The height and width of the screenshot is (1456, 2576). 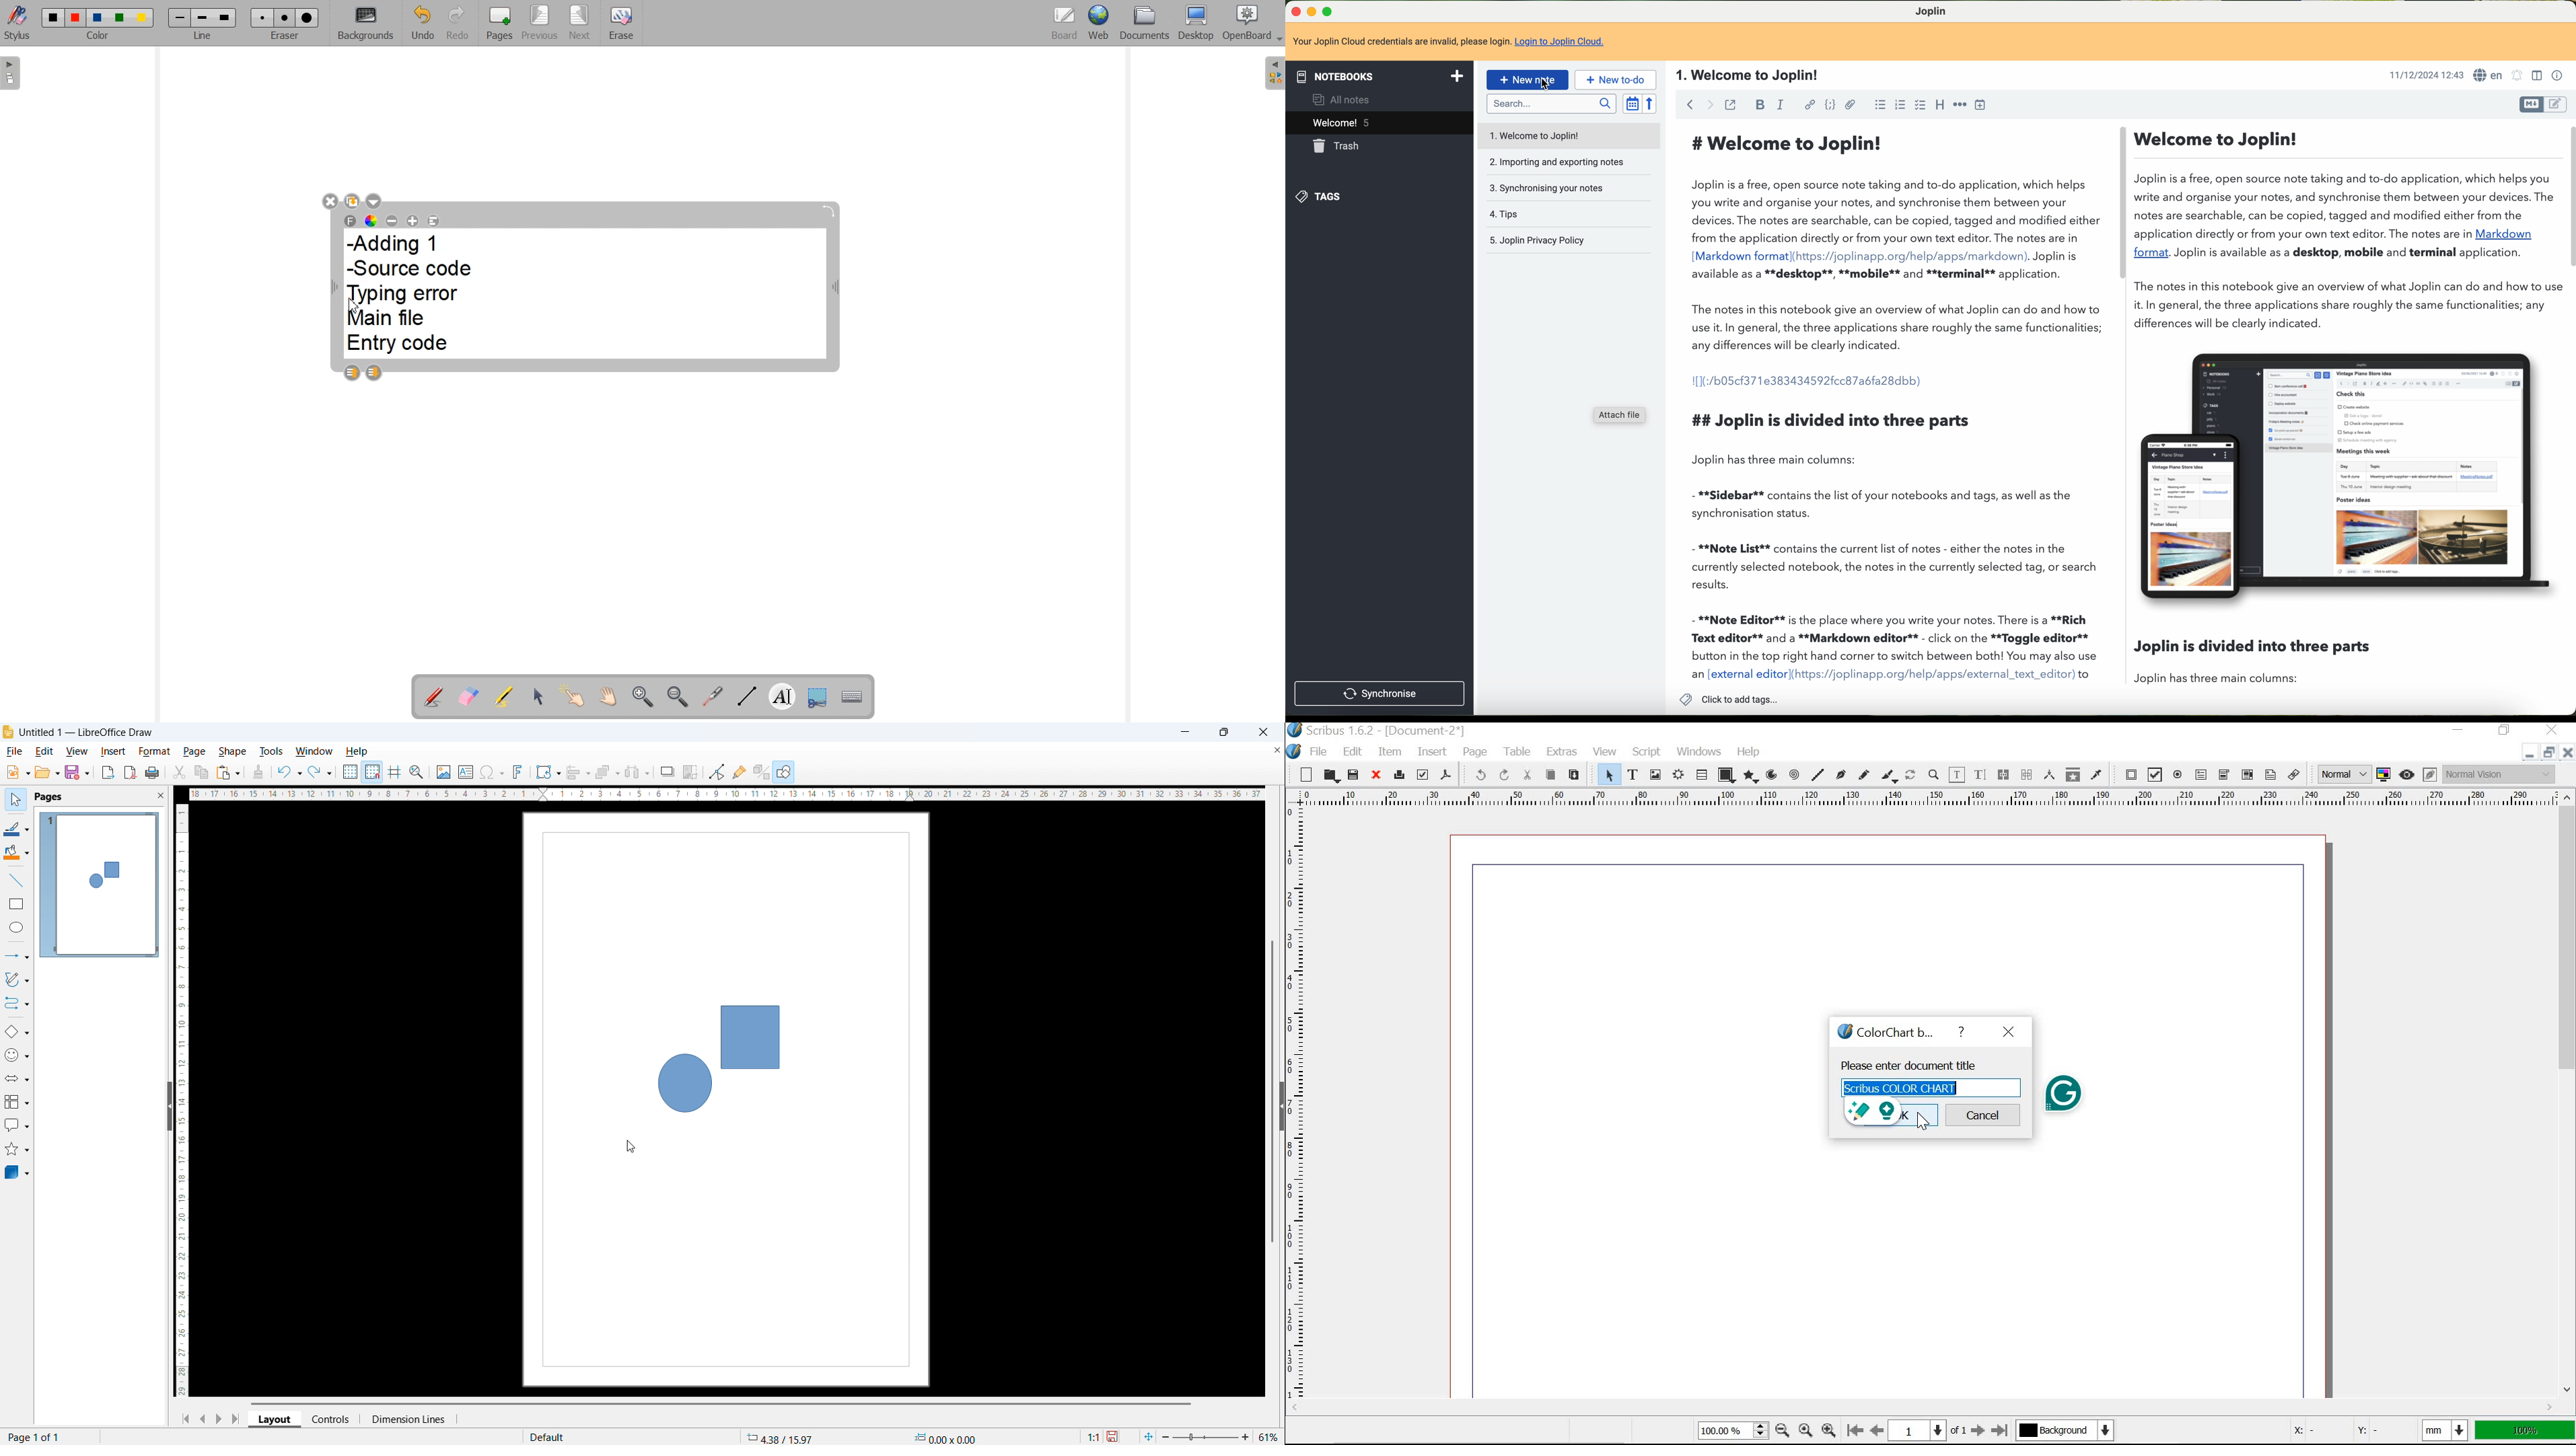 I want to click on current unit, so click(x=2442, y=1431).